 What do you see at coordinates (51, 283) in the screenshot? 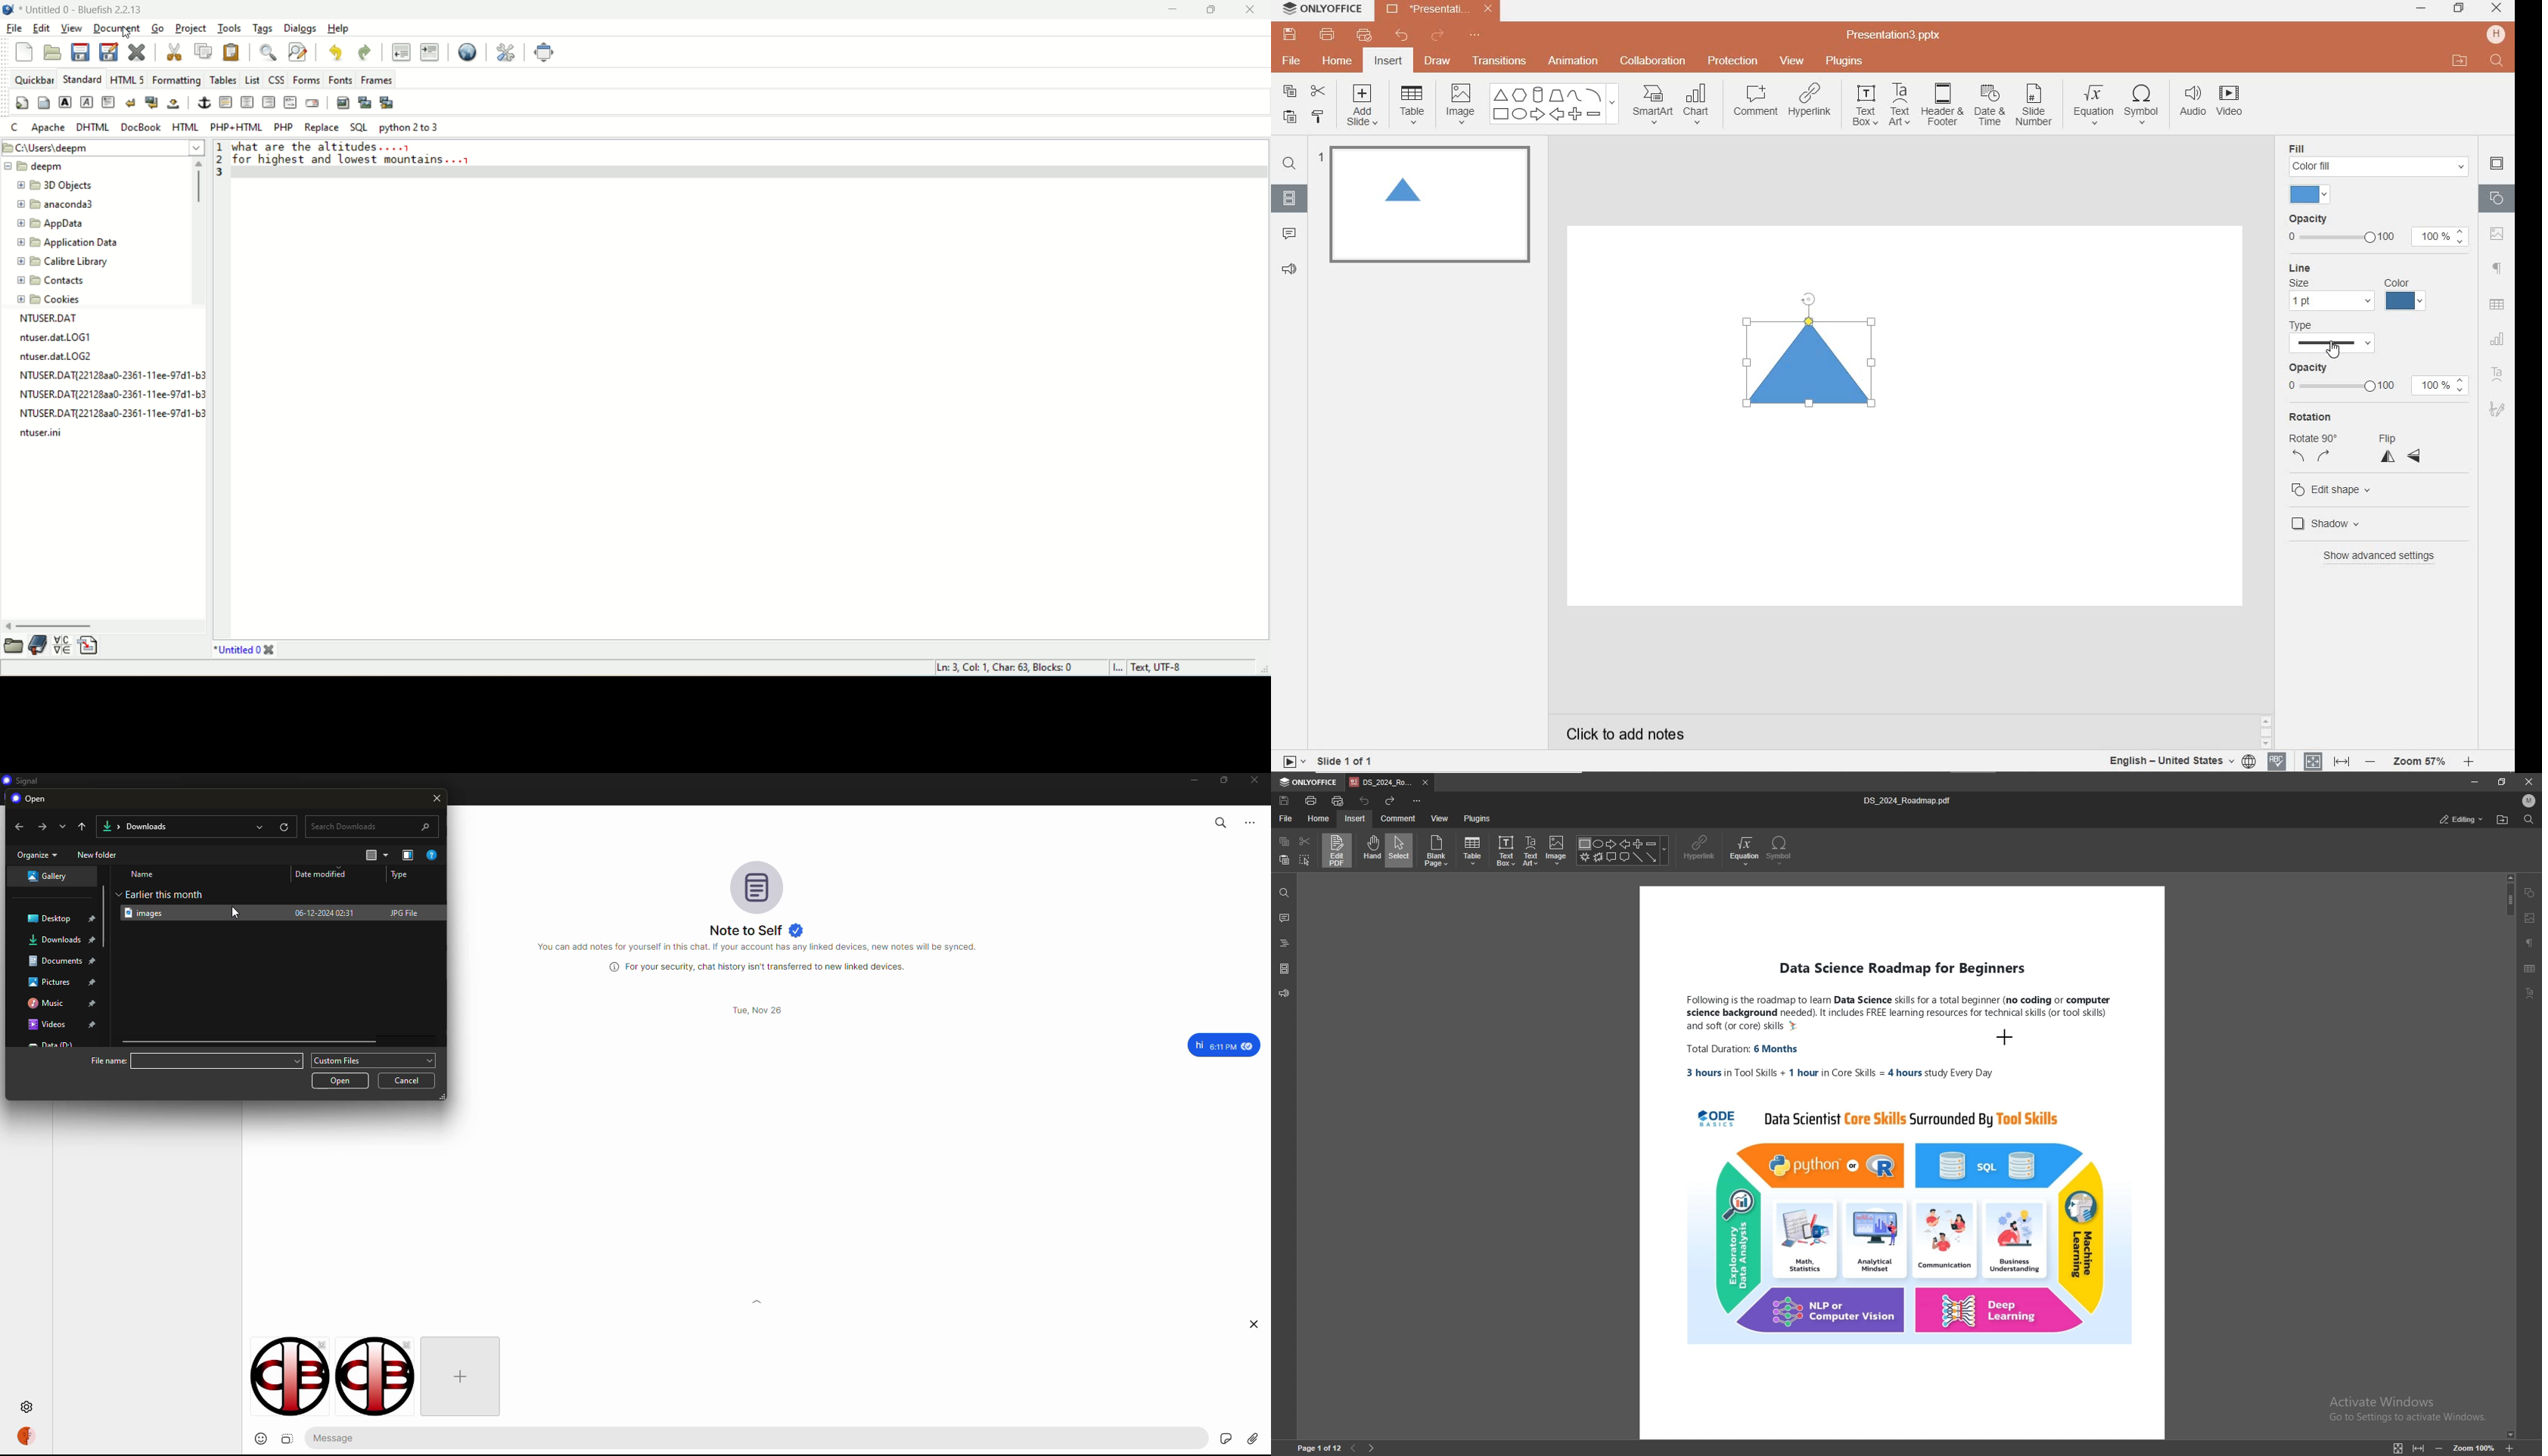
I see `contacts` at bounding box center [51, 283].